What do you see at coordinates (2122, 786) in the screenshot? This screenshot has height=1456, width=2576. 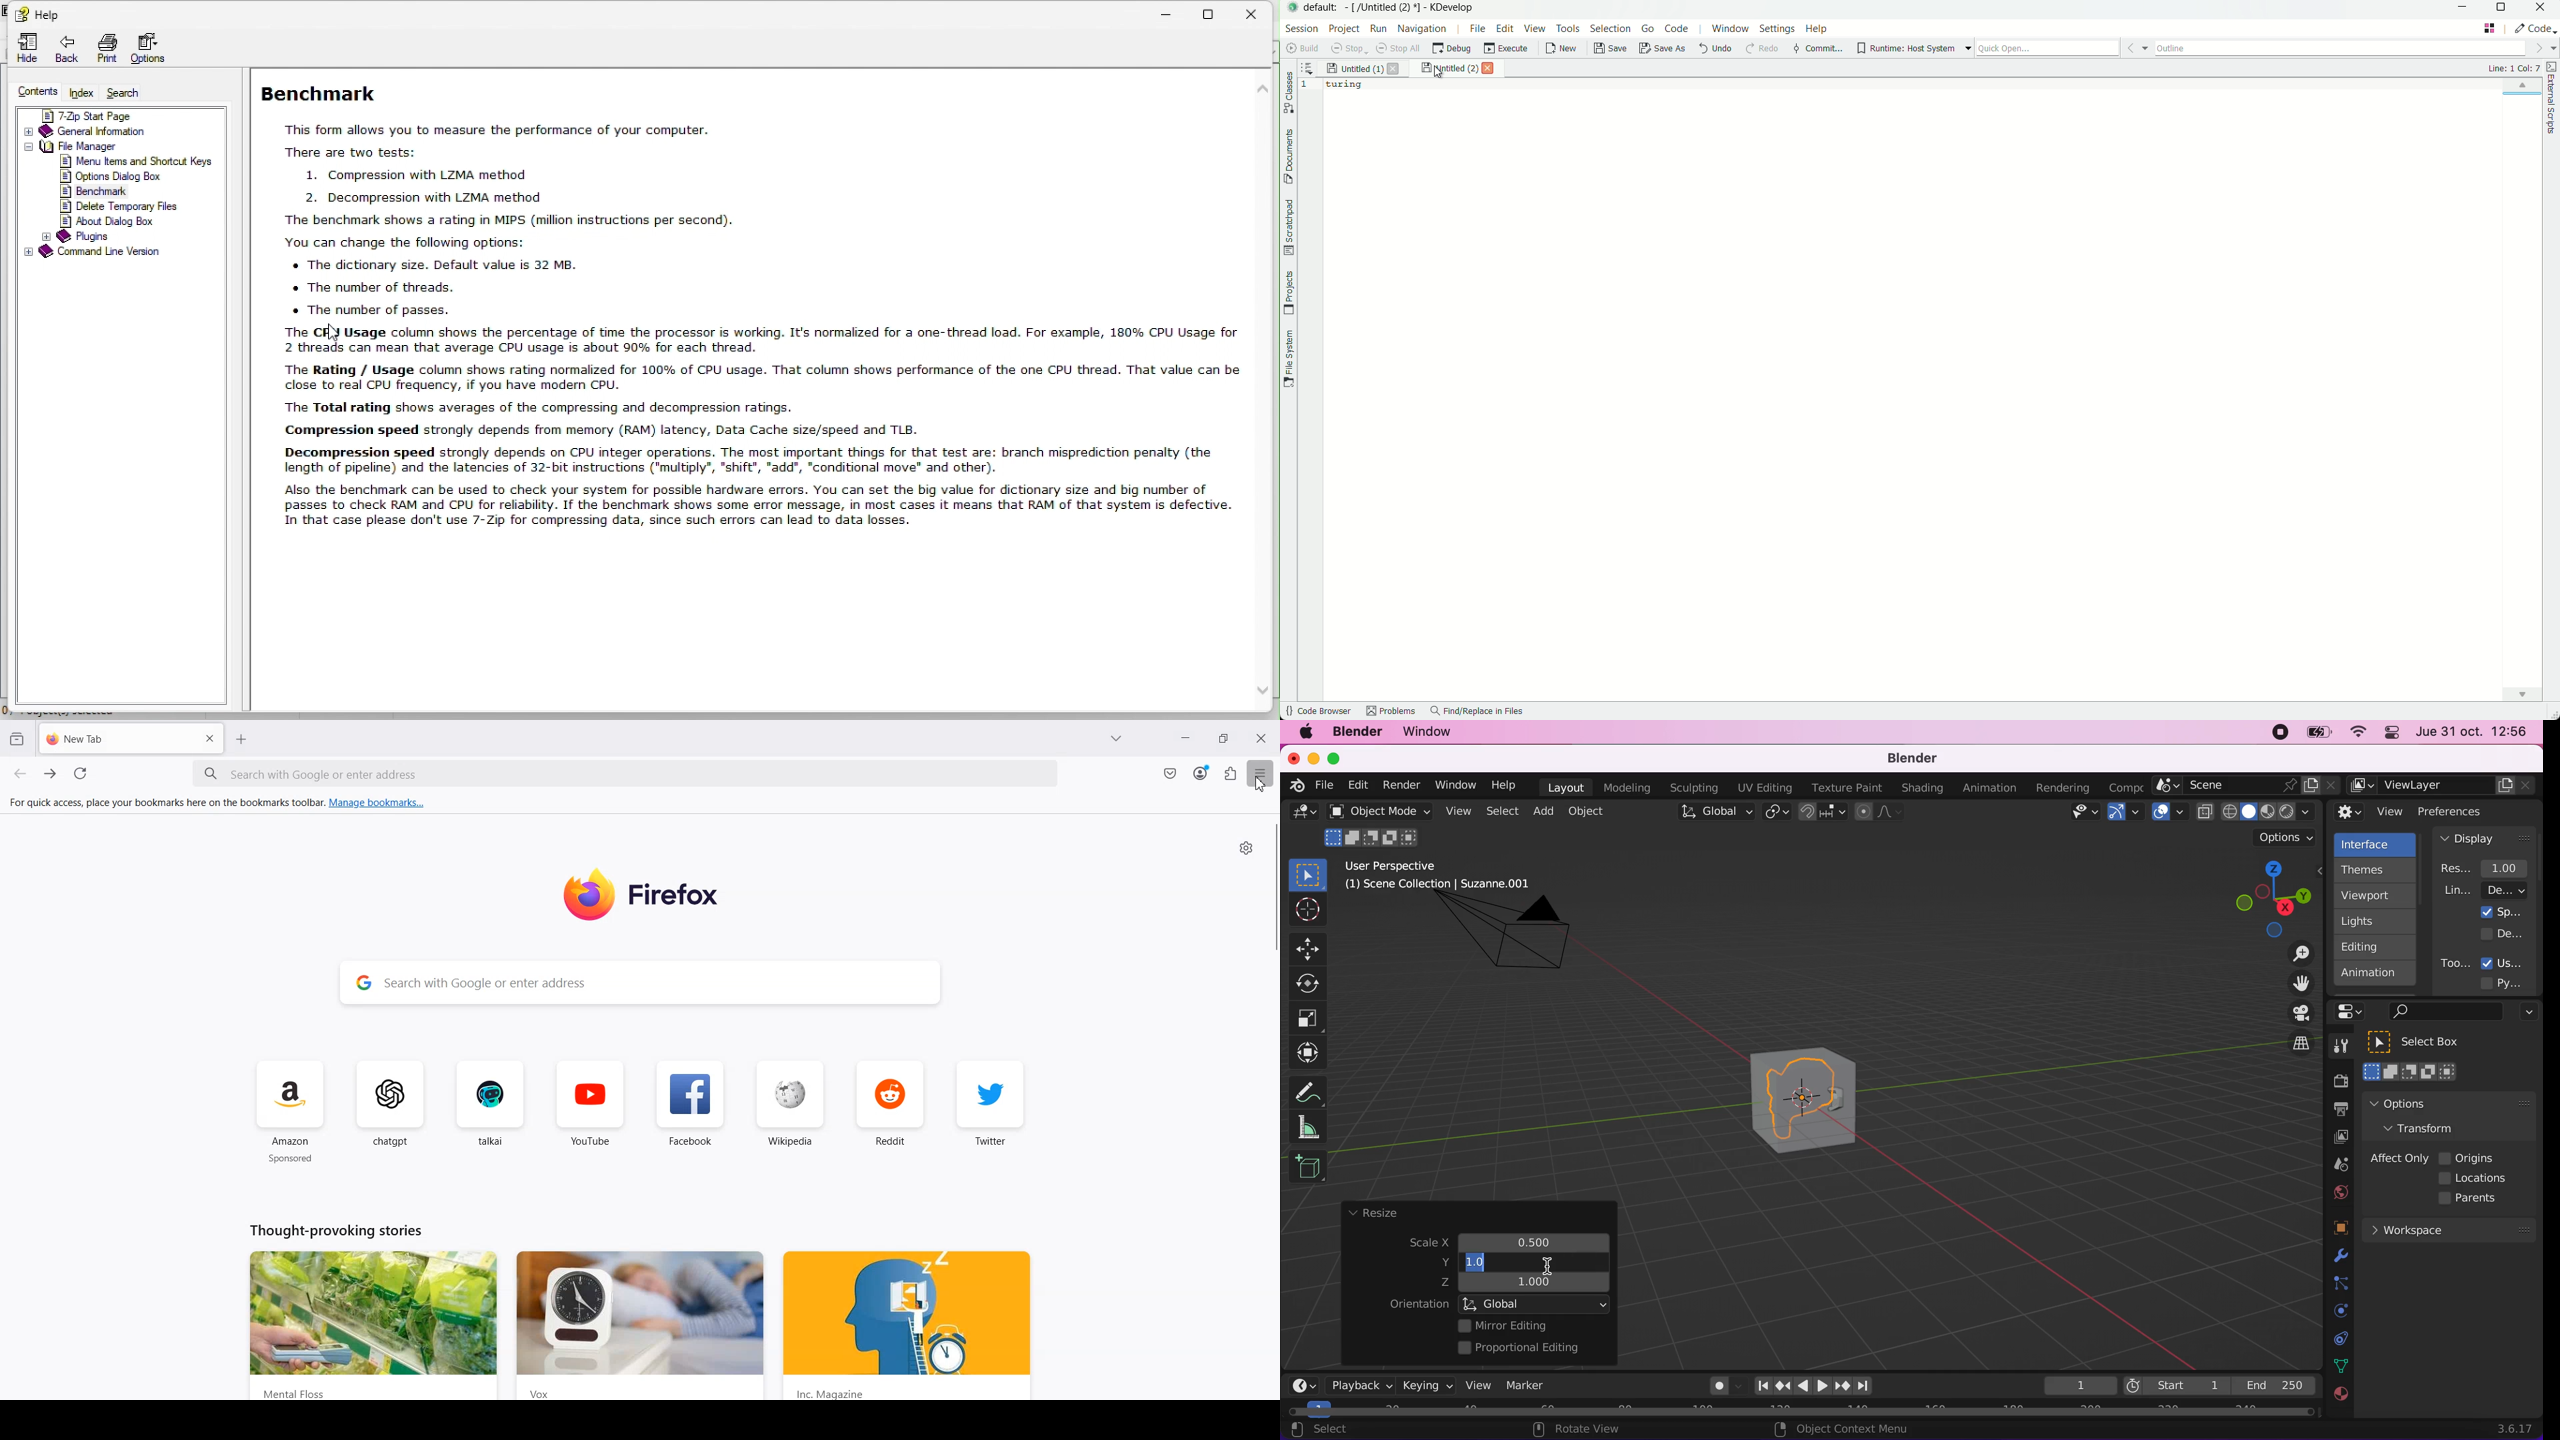 I see `active workspace` at bounding box center [2122, 786].